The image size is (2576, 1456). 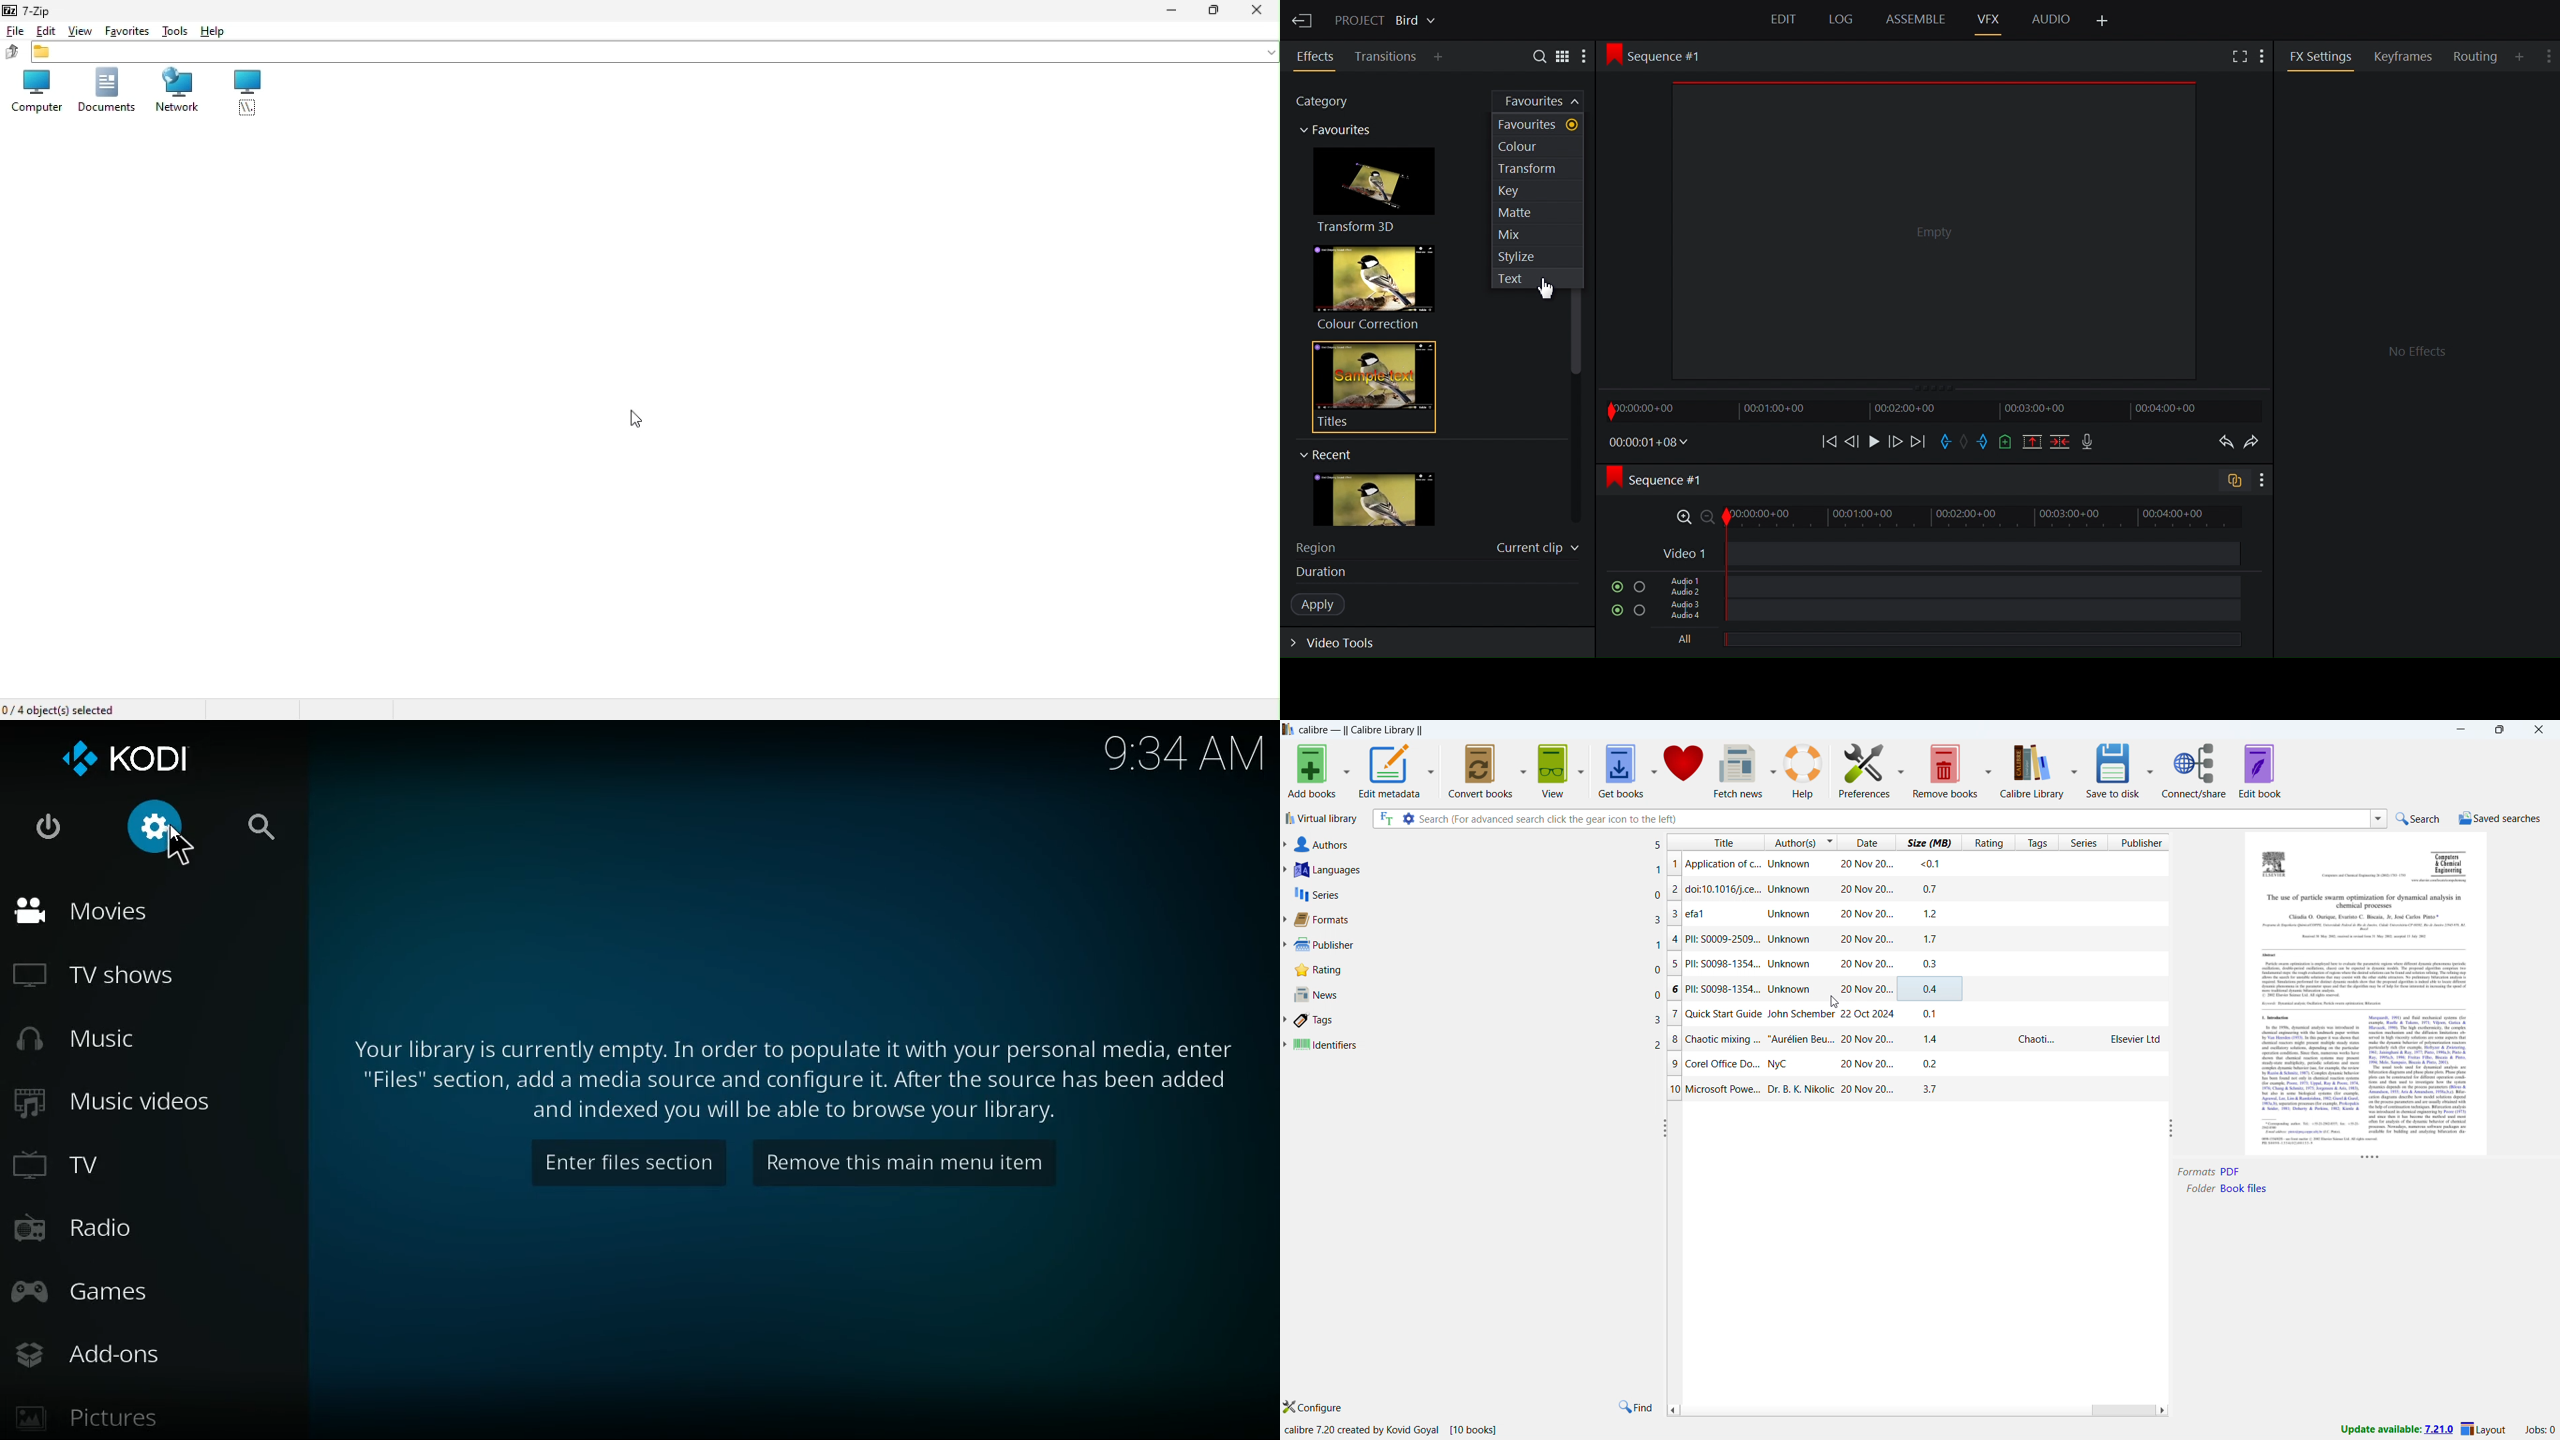 What do you see at coordinates (1322, 818) in the screenshot?
I see `virtual library` at bounding box center [1322, 818].